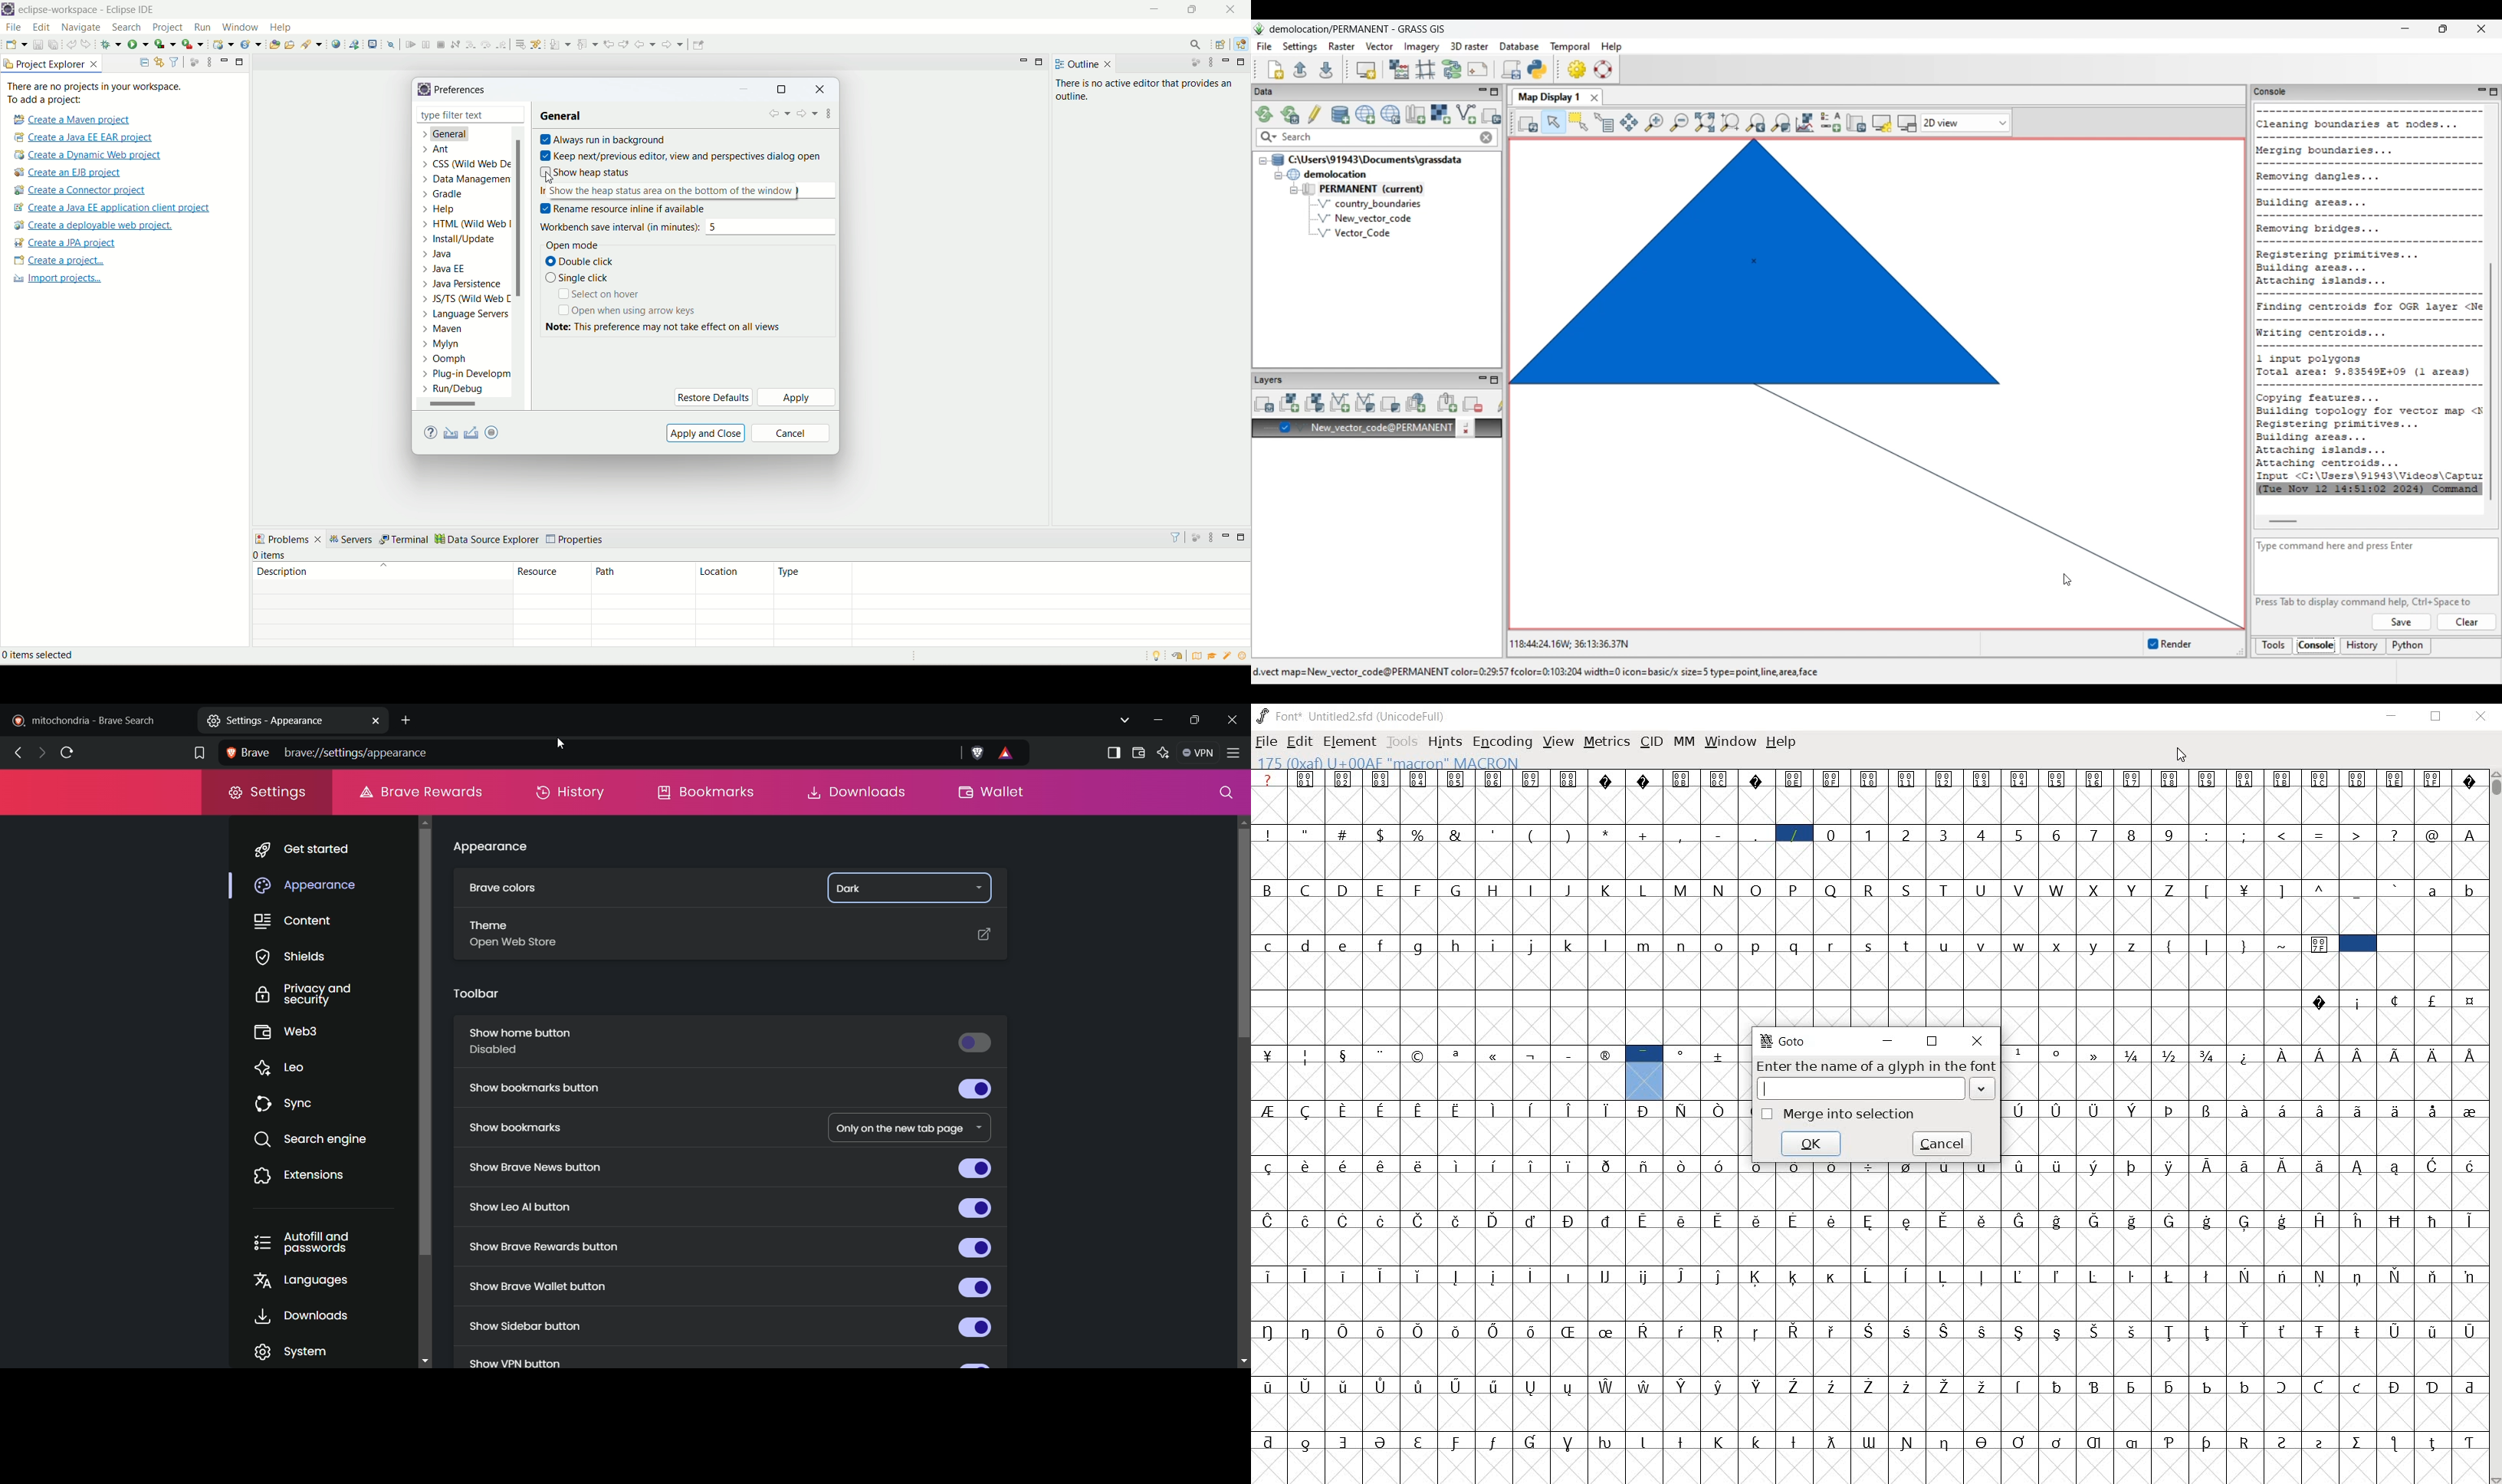 The width and height of the screenshot is (2520, 1484). Describe the element at coordinates (2246, 907) in the screenshot. I see `currency` at that location.